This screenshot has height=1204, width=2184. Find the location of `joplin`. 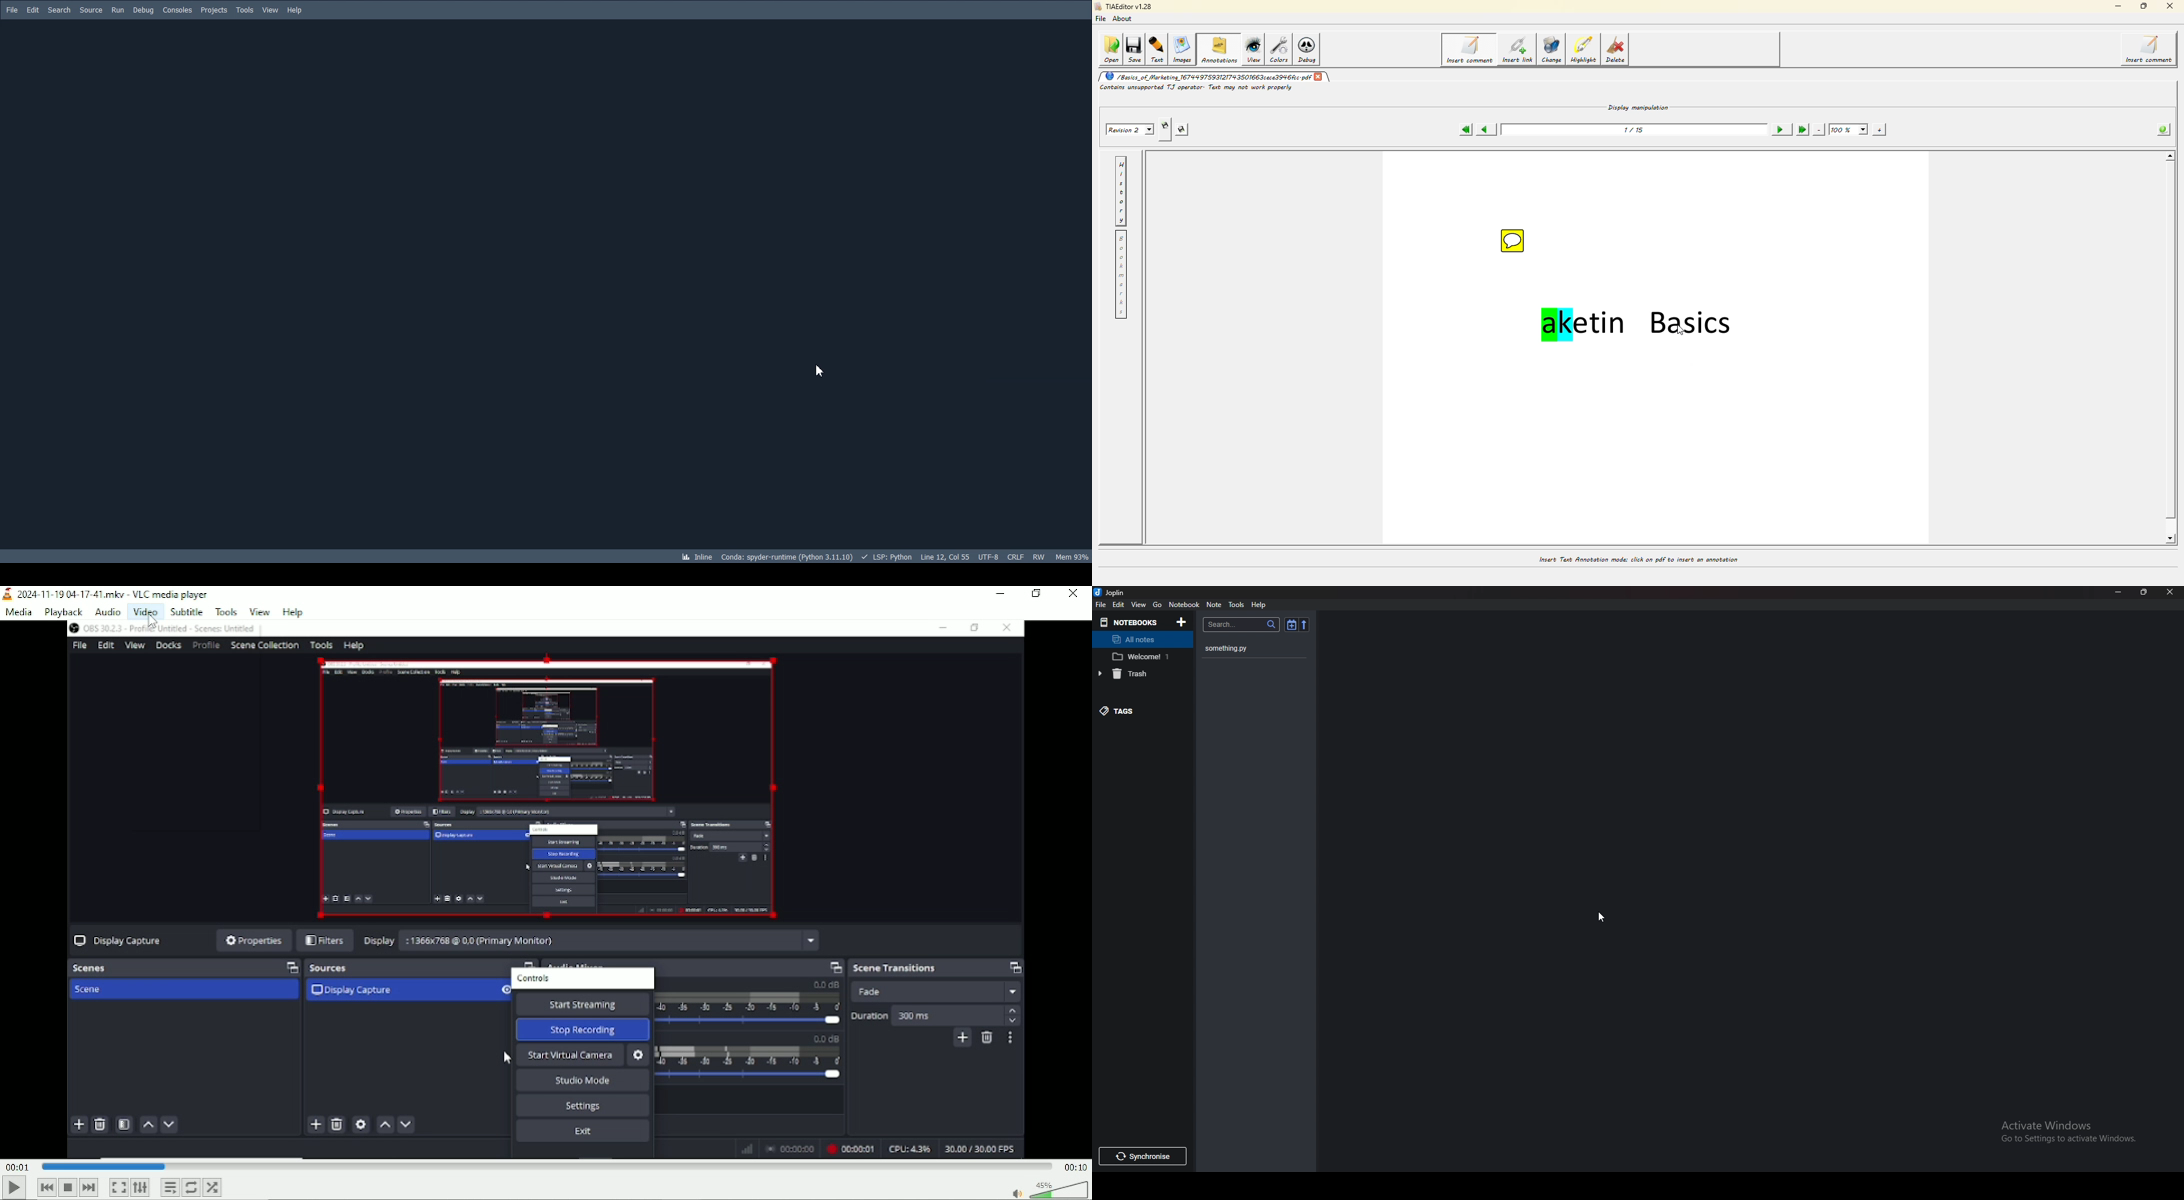

joplin is located at coordinates (1110, 592).